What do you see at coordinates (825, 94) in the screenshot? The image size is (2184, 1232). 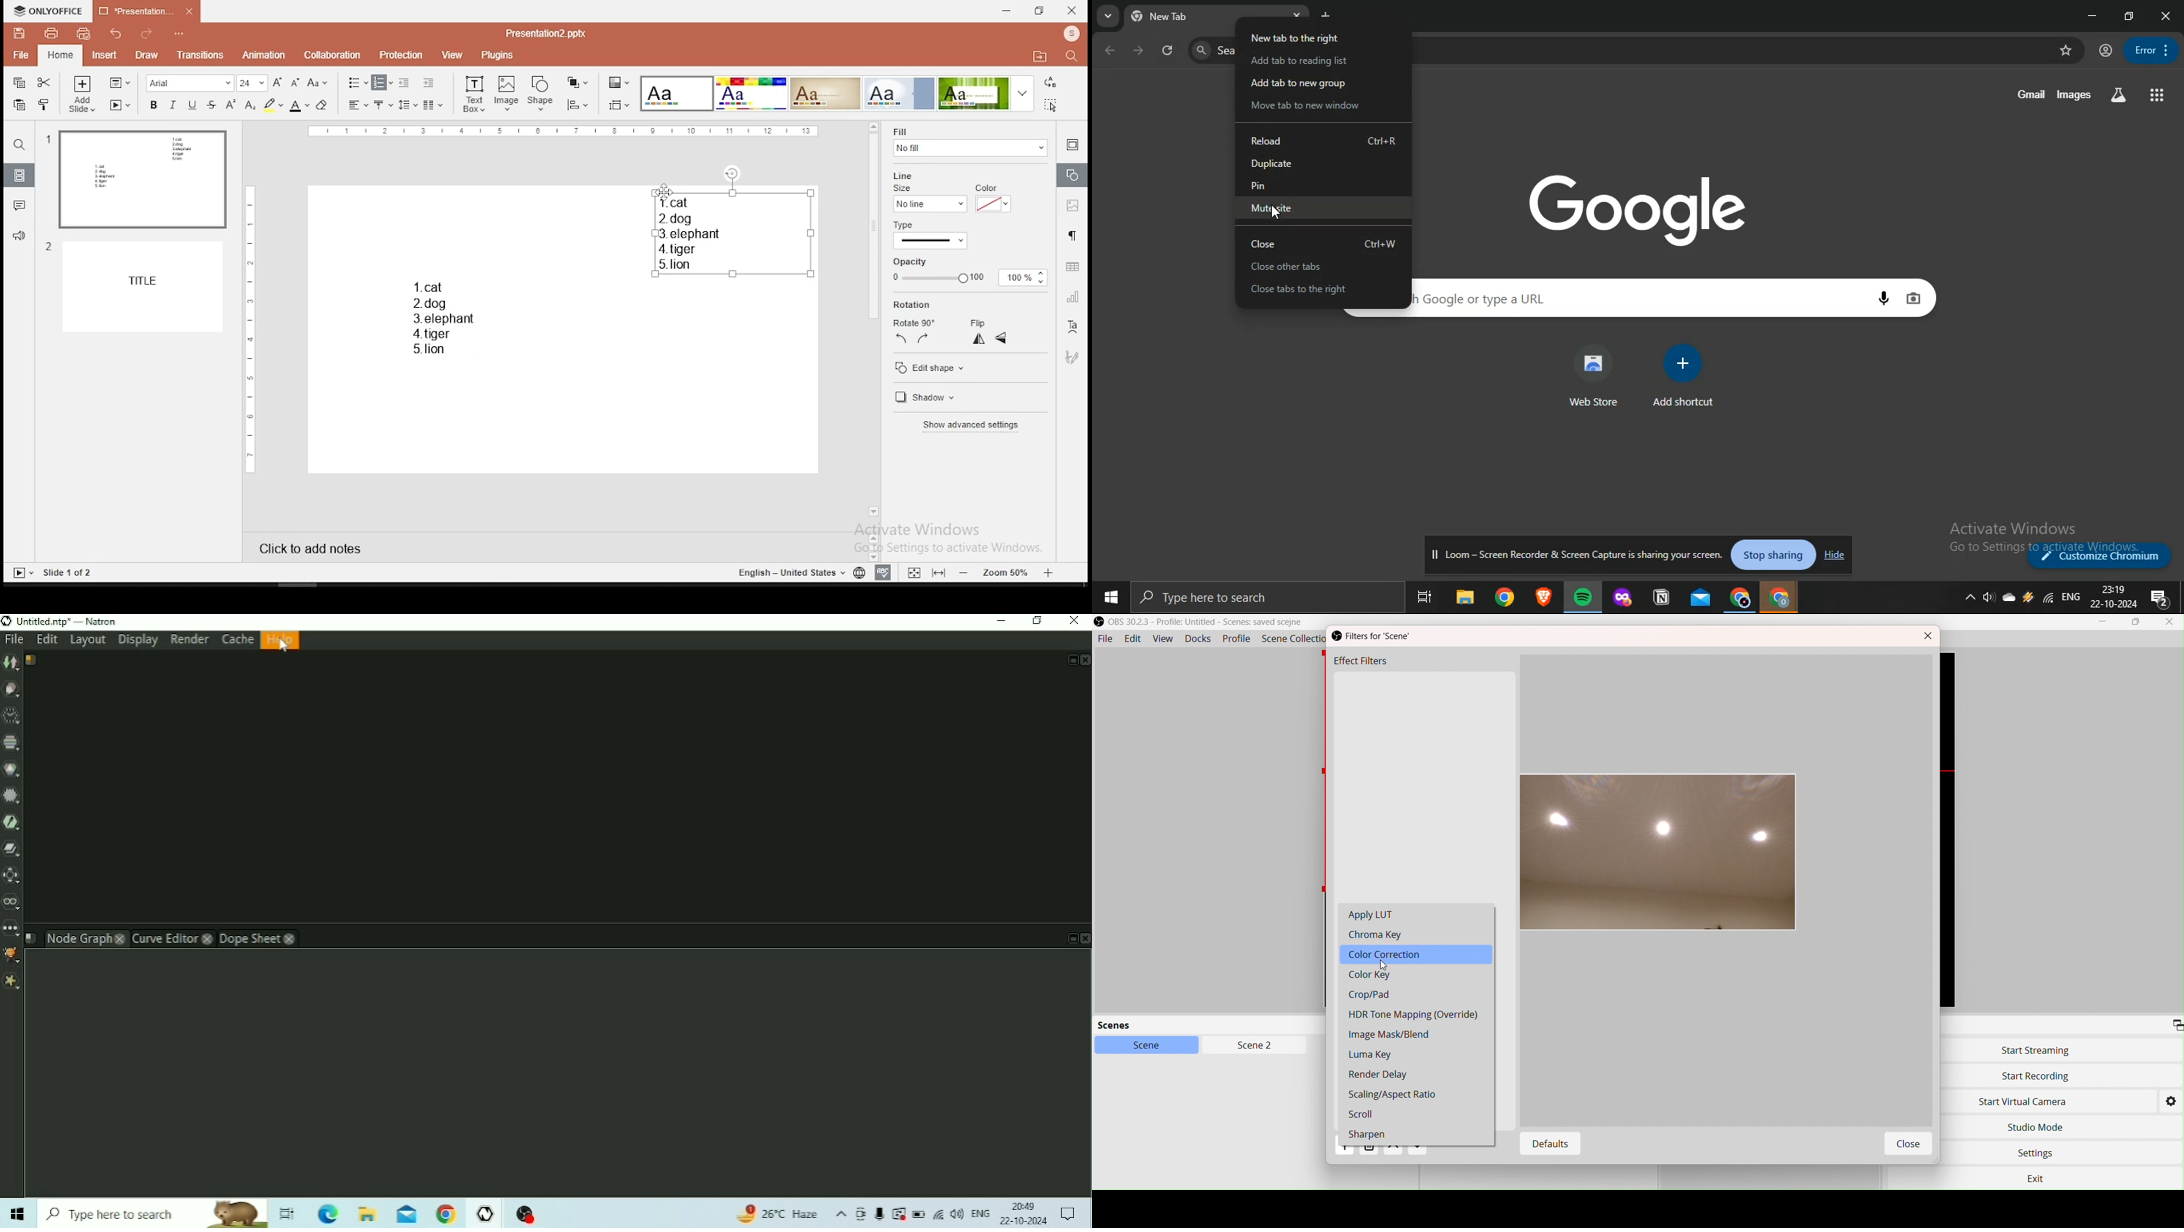 I see `theme` at bounding box center [825, 94].